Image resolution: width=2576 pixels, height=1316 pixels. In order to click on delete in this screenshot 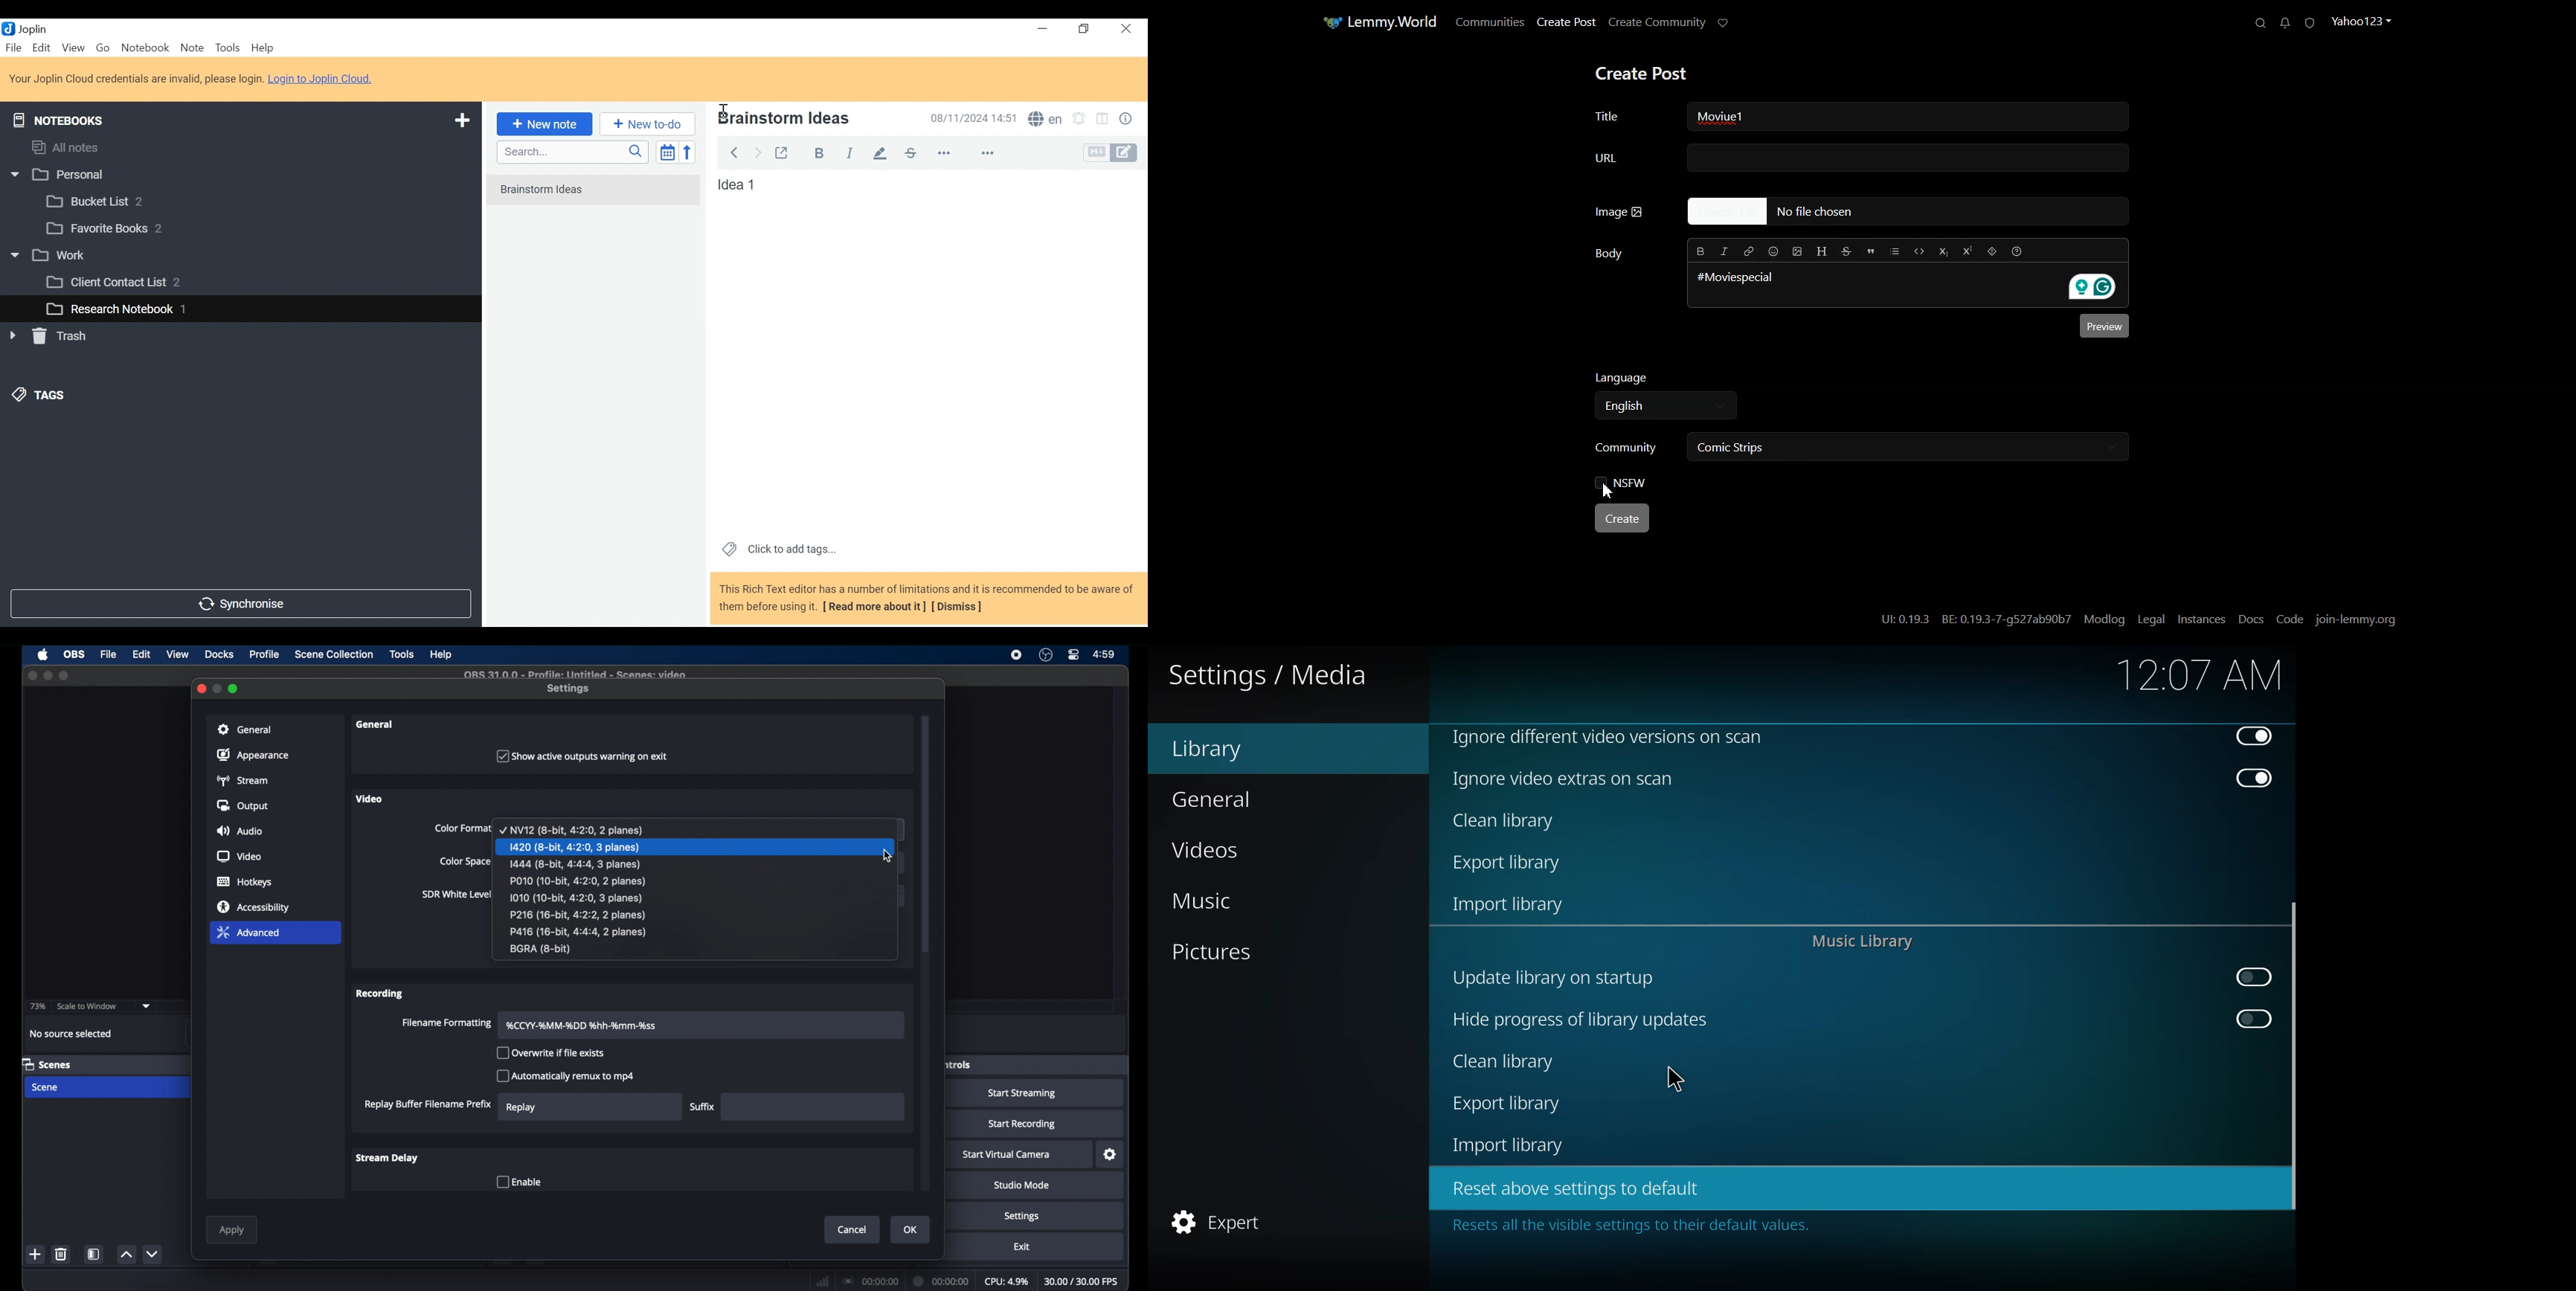, I will do `click(62, 1254)`.